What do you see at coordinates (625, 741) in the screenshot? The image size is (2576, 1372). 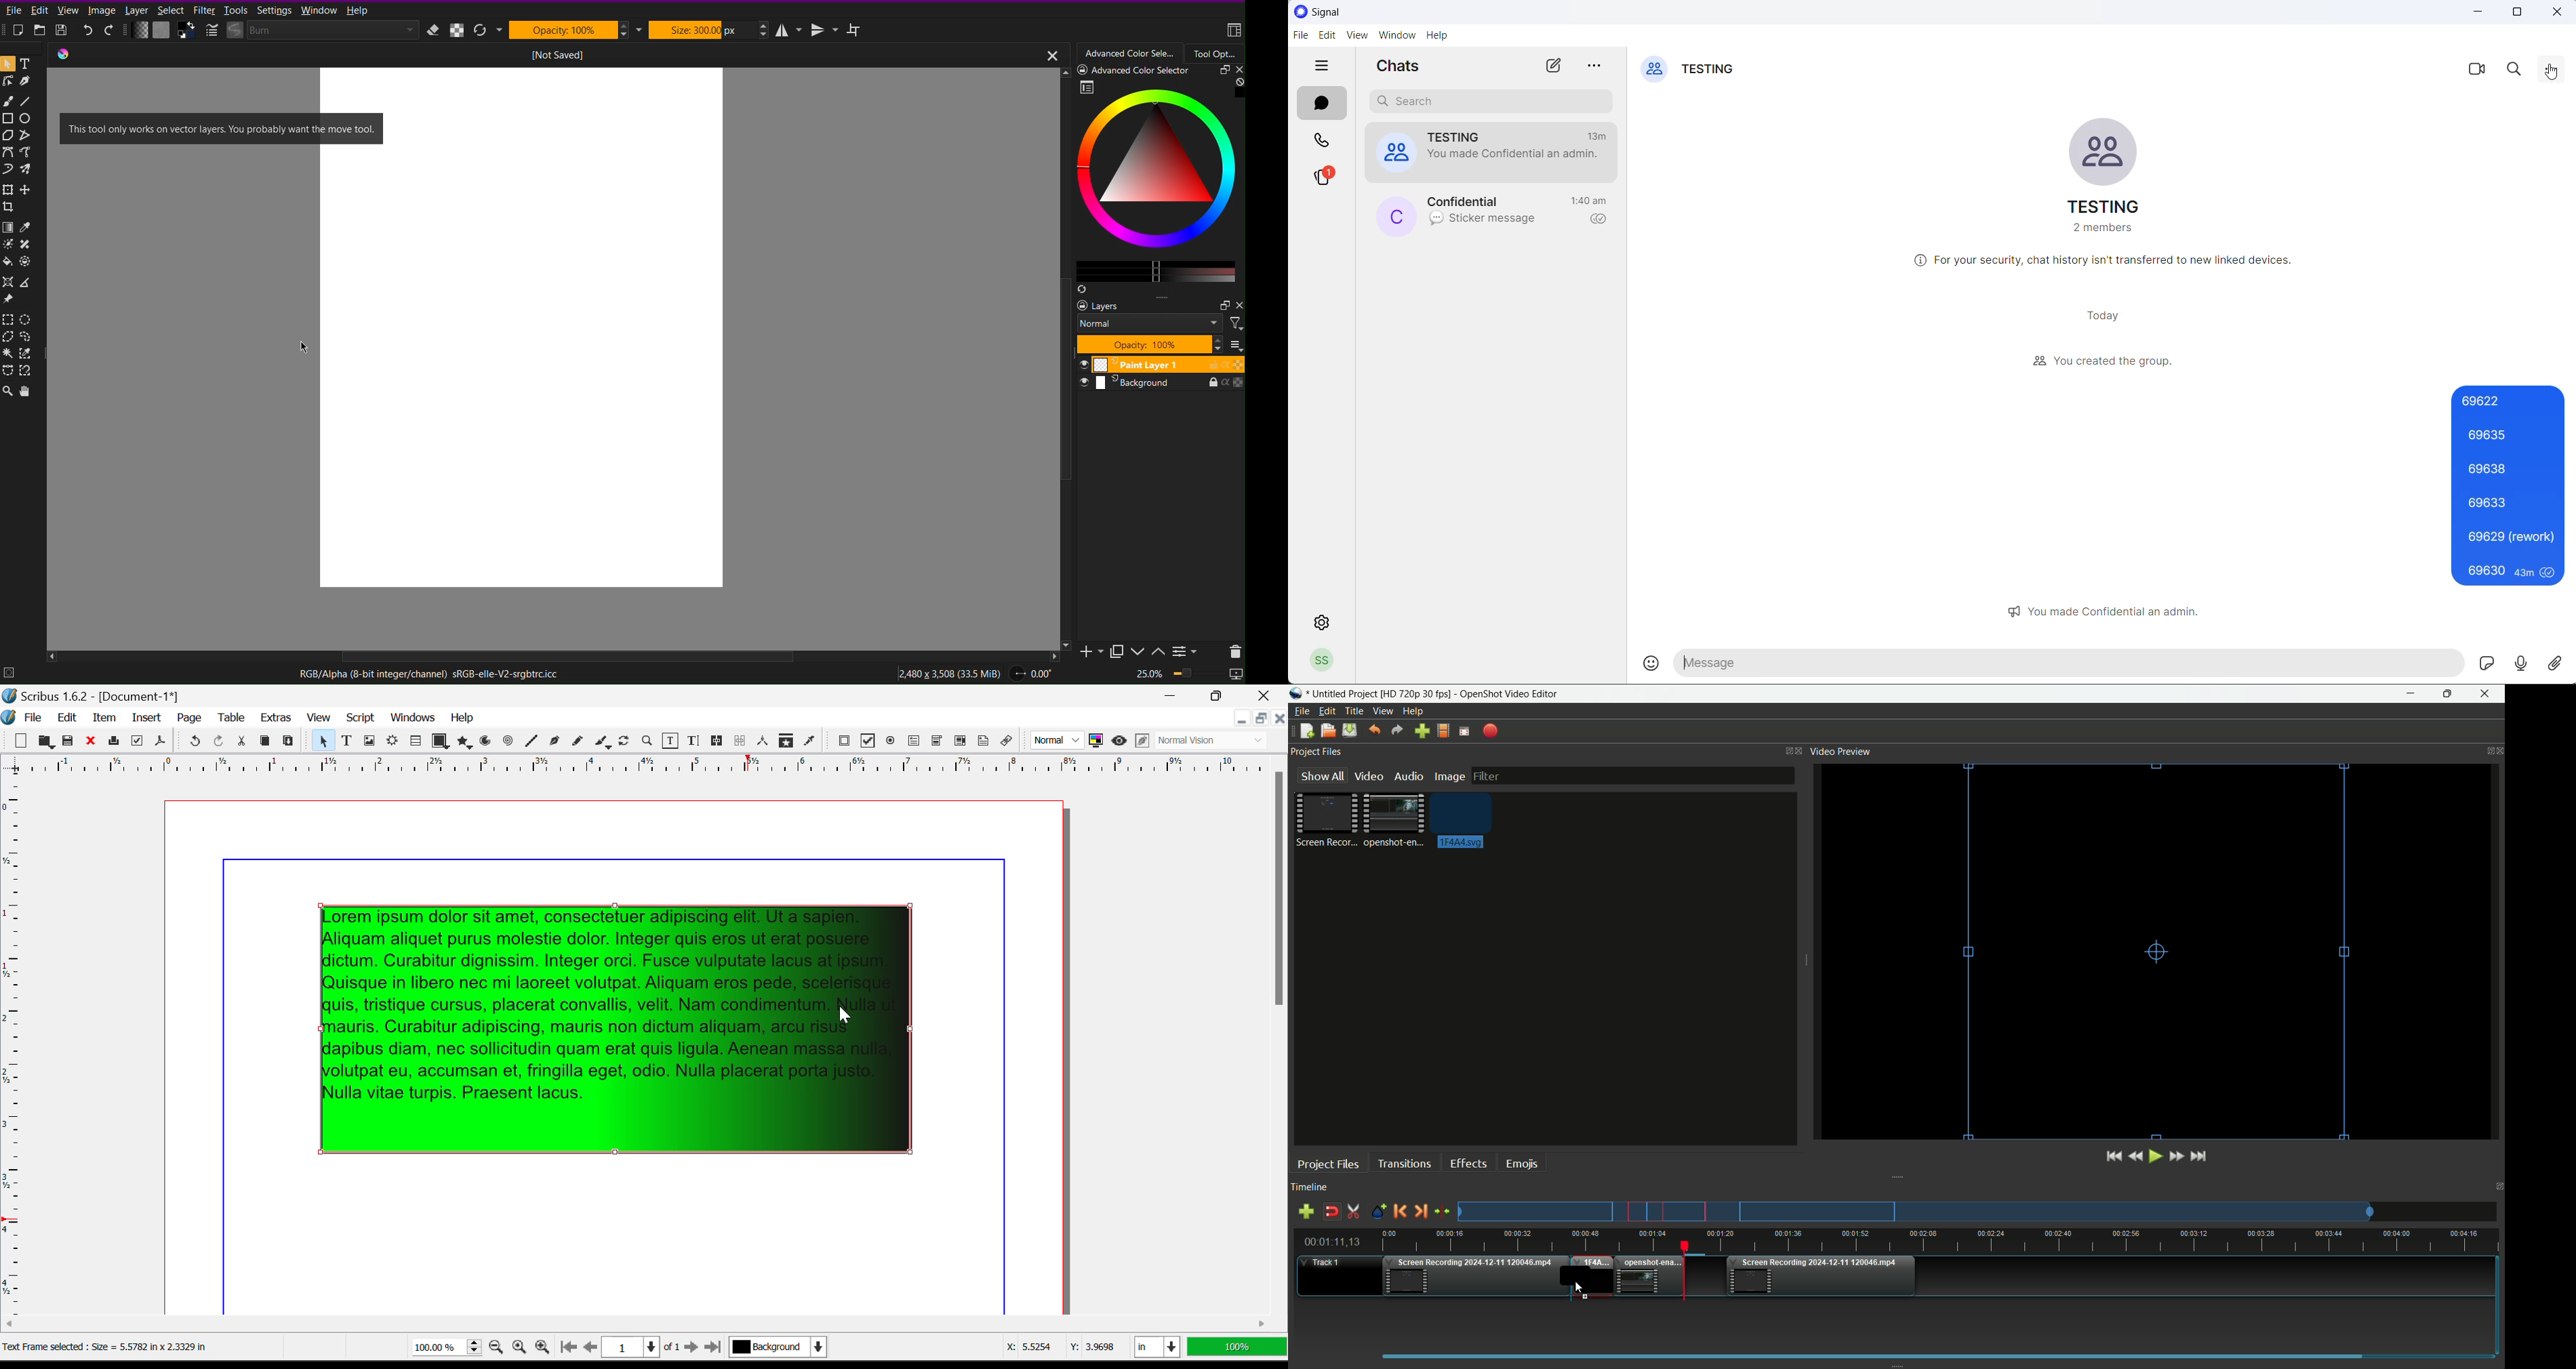 I see `Rotate` at bounding box center [625, 741].